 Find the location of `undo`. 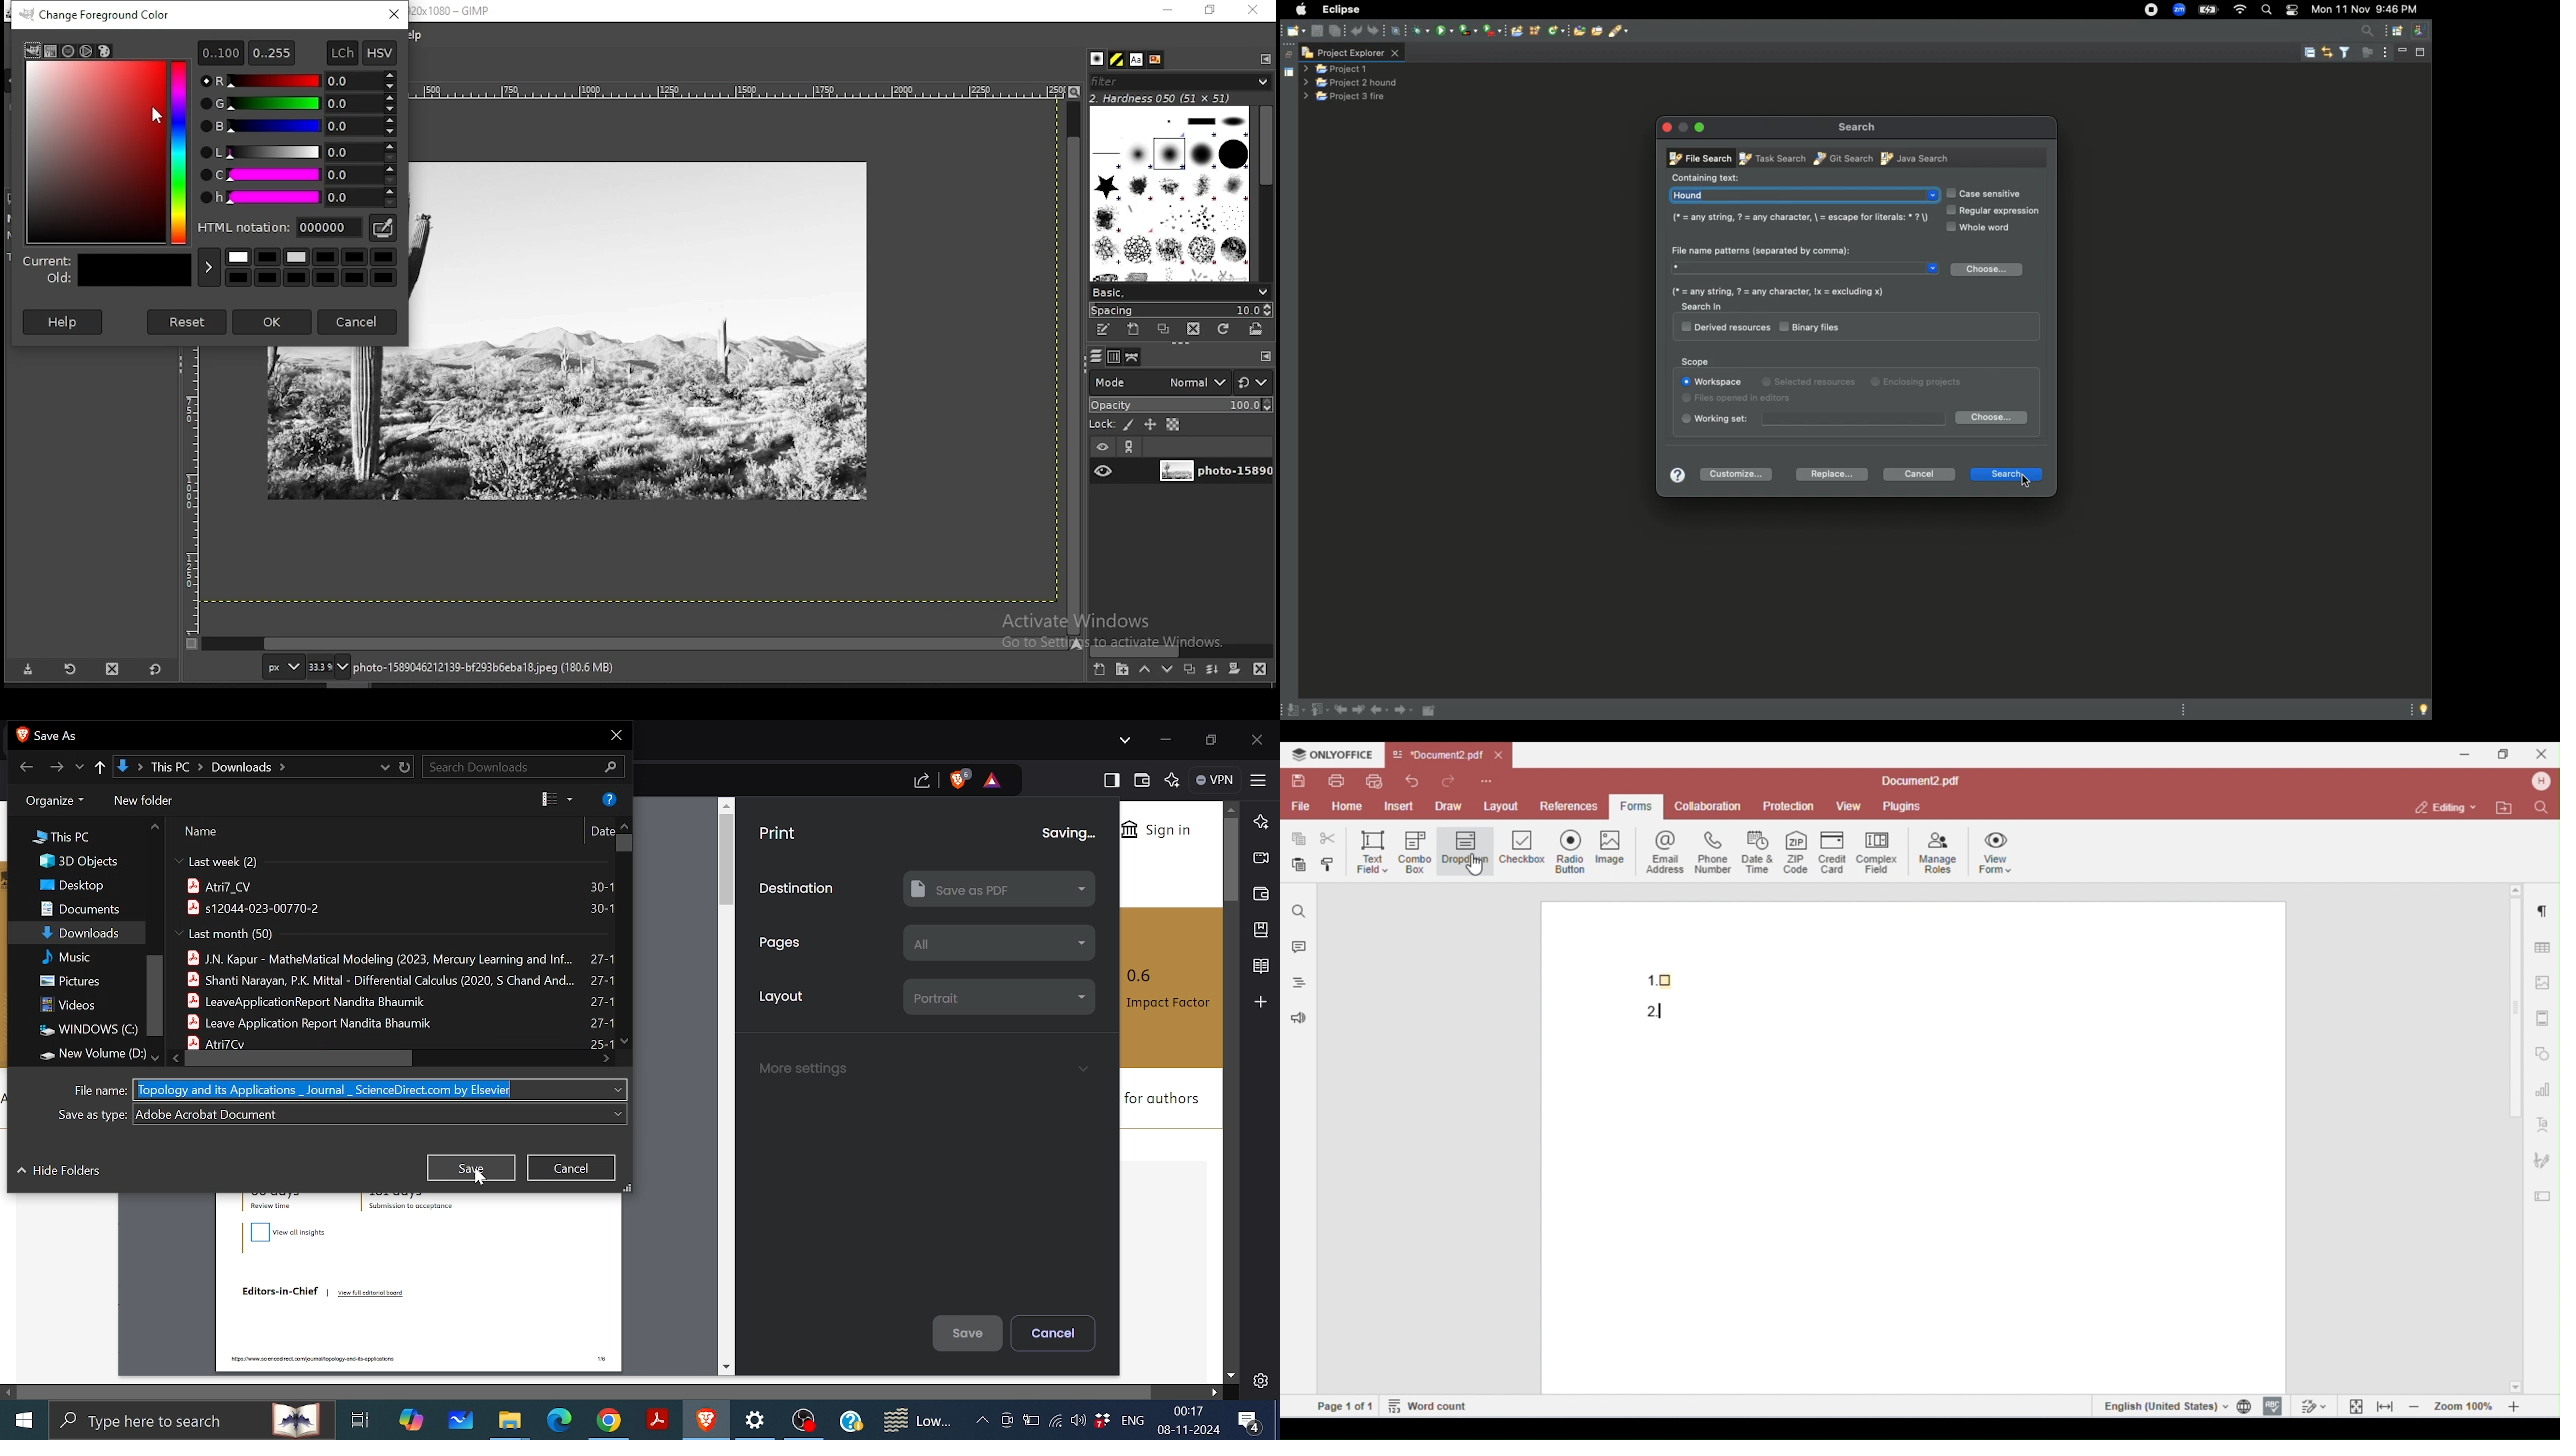

undo is located at coordinates (1356, 30).